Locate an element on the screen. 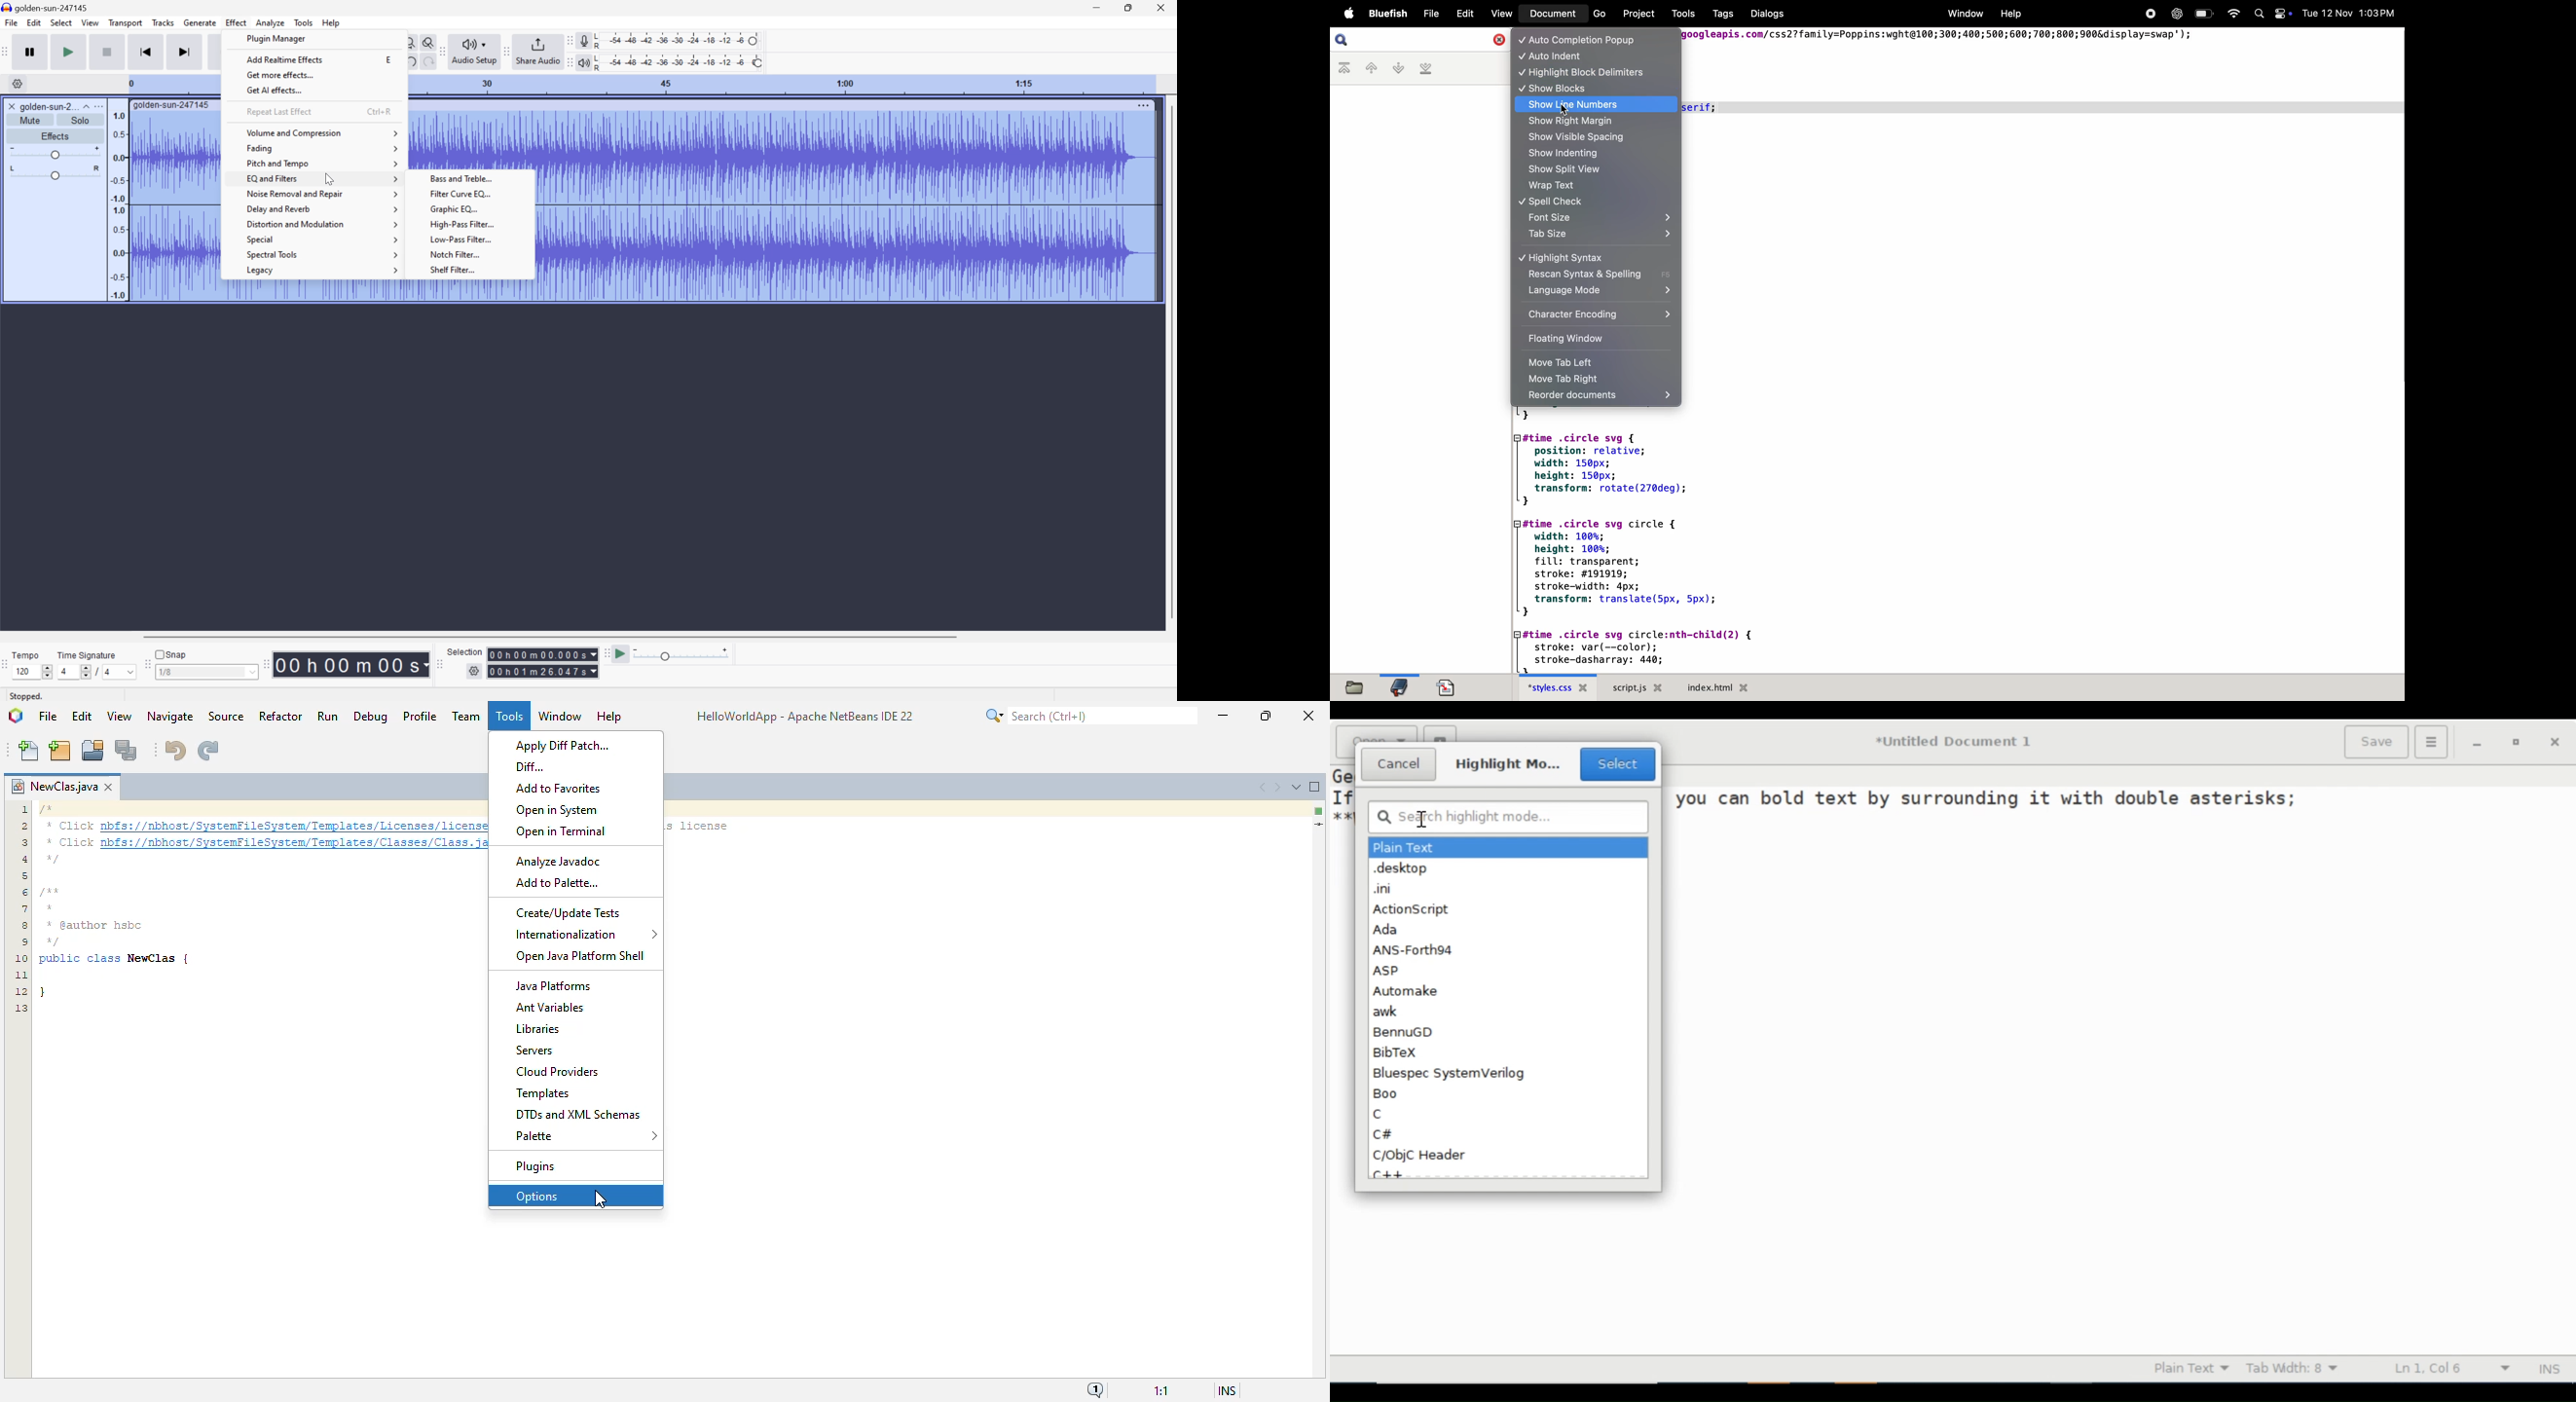 The image size is (2576, 1428). cursor is located at coordinates (1565, 113).